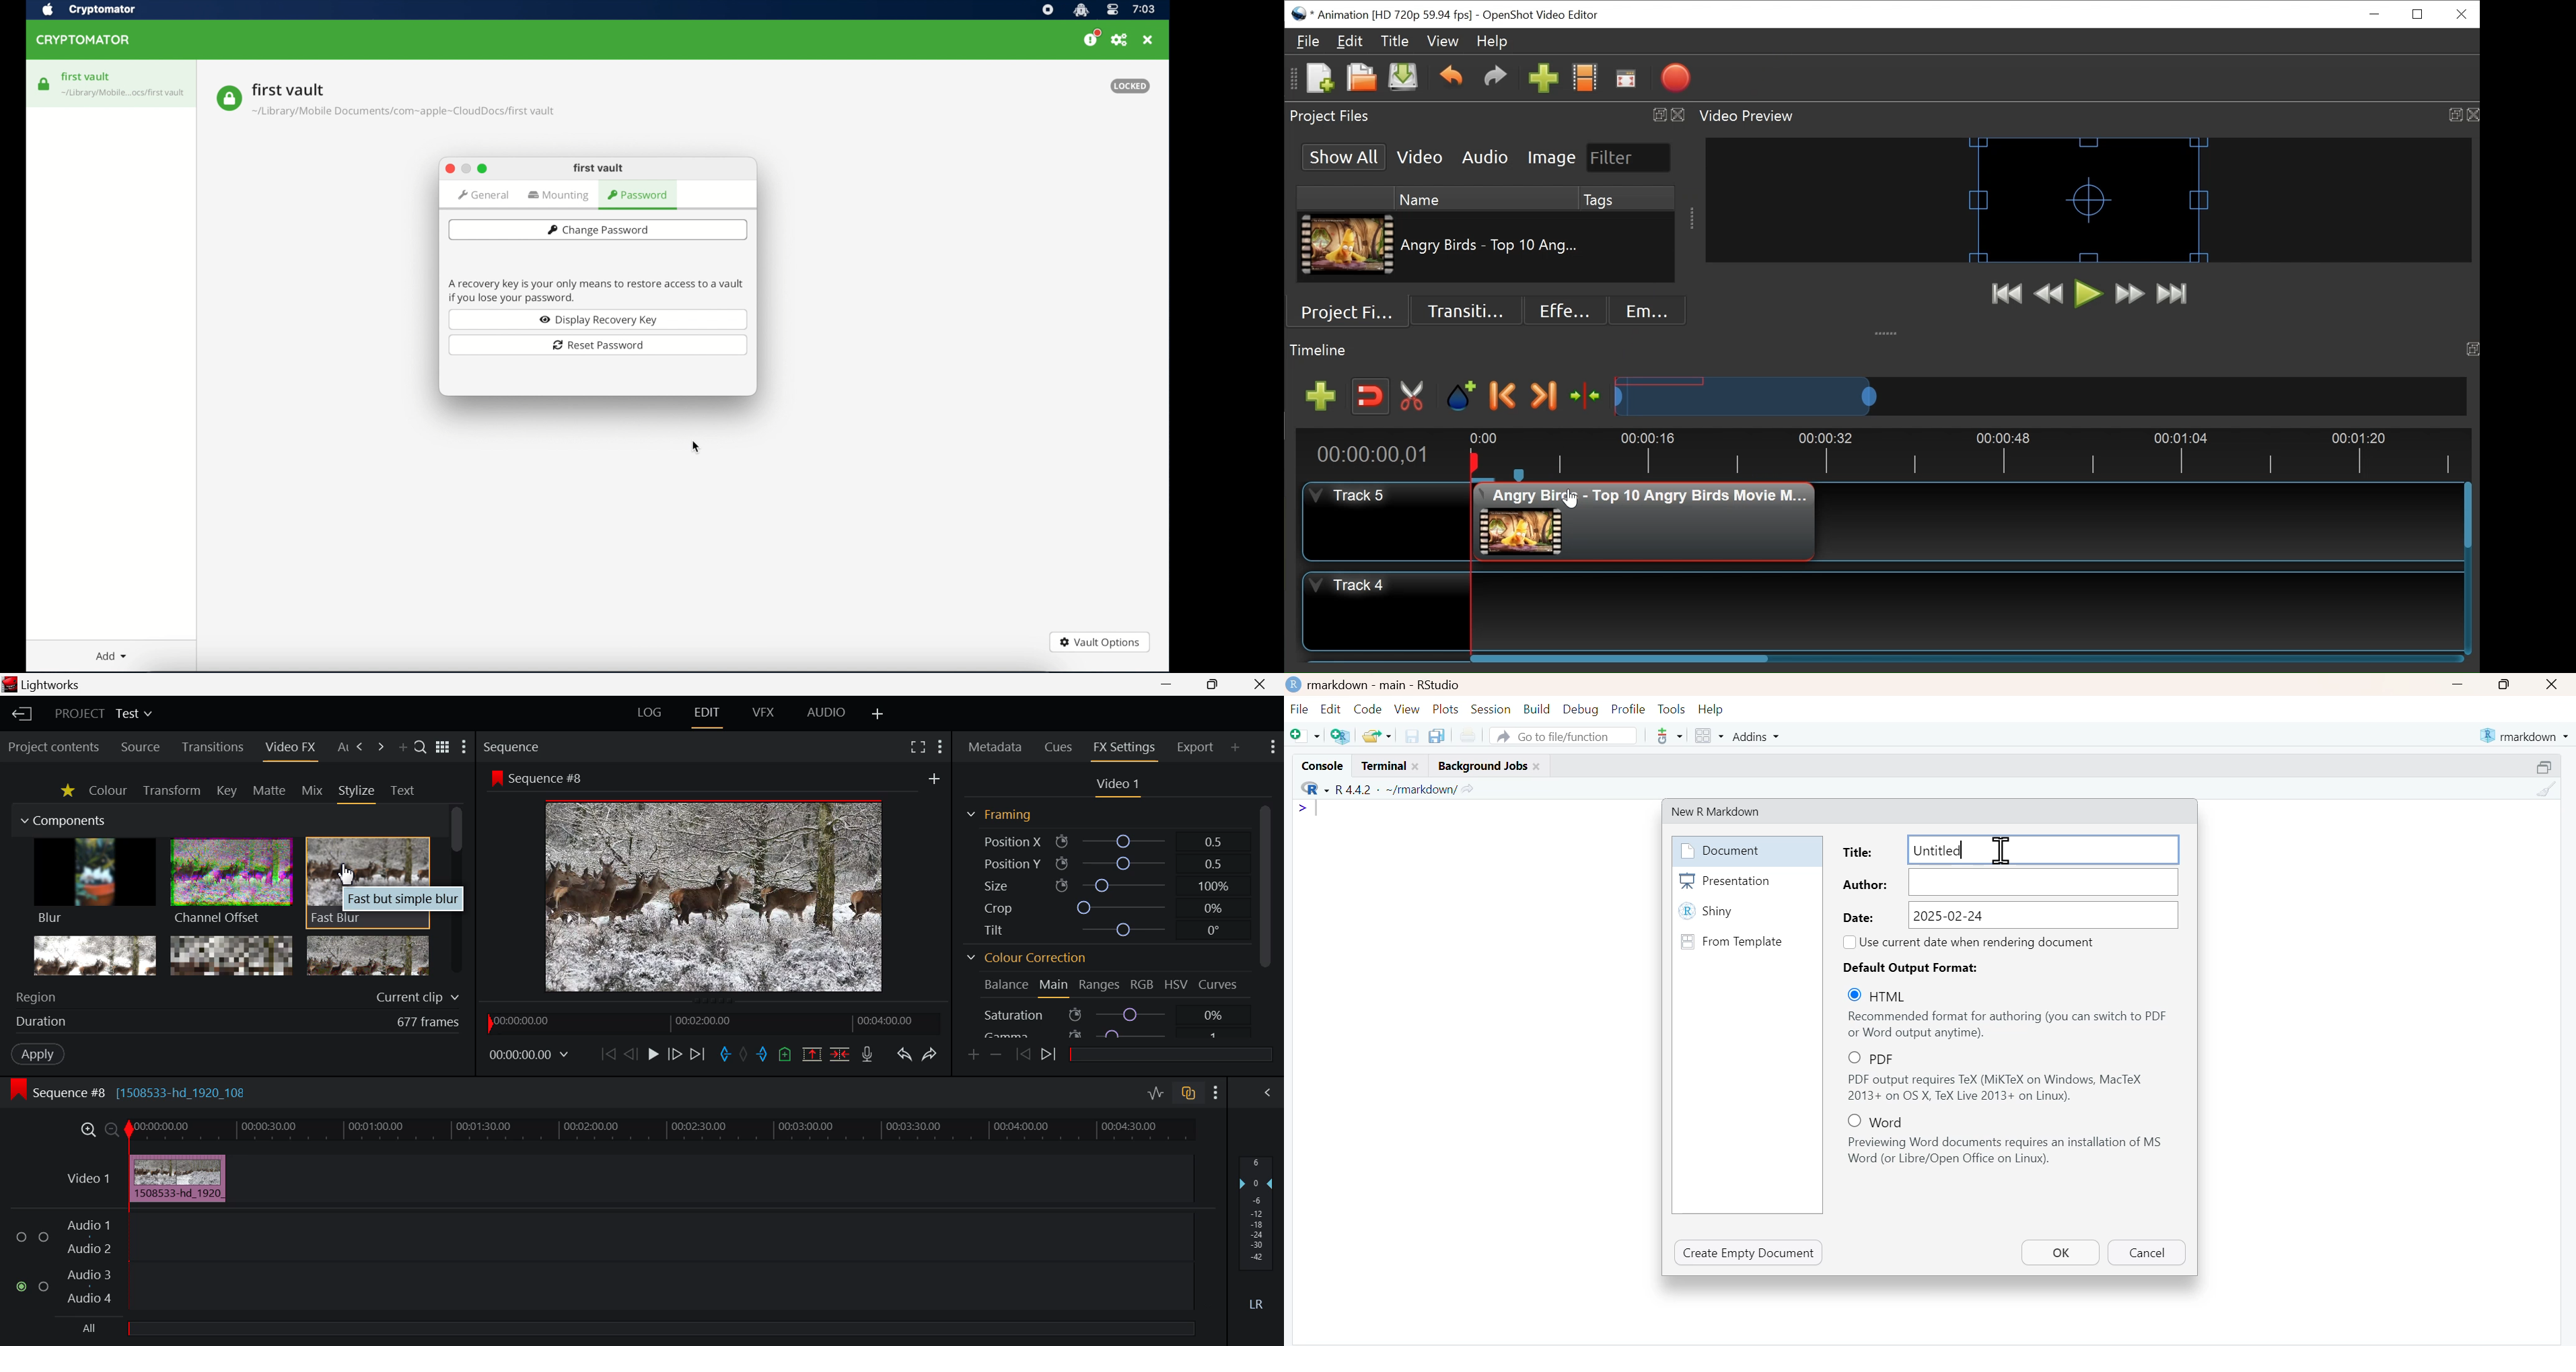  What do you see at coordinates (1749, 1252) in the screenshot?
I see `Create Empty Document` at bounding box center [1749, 1252].